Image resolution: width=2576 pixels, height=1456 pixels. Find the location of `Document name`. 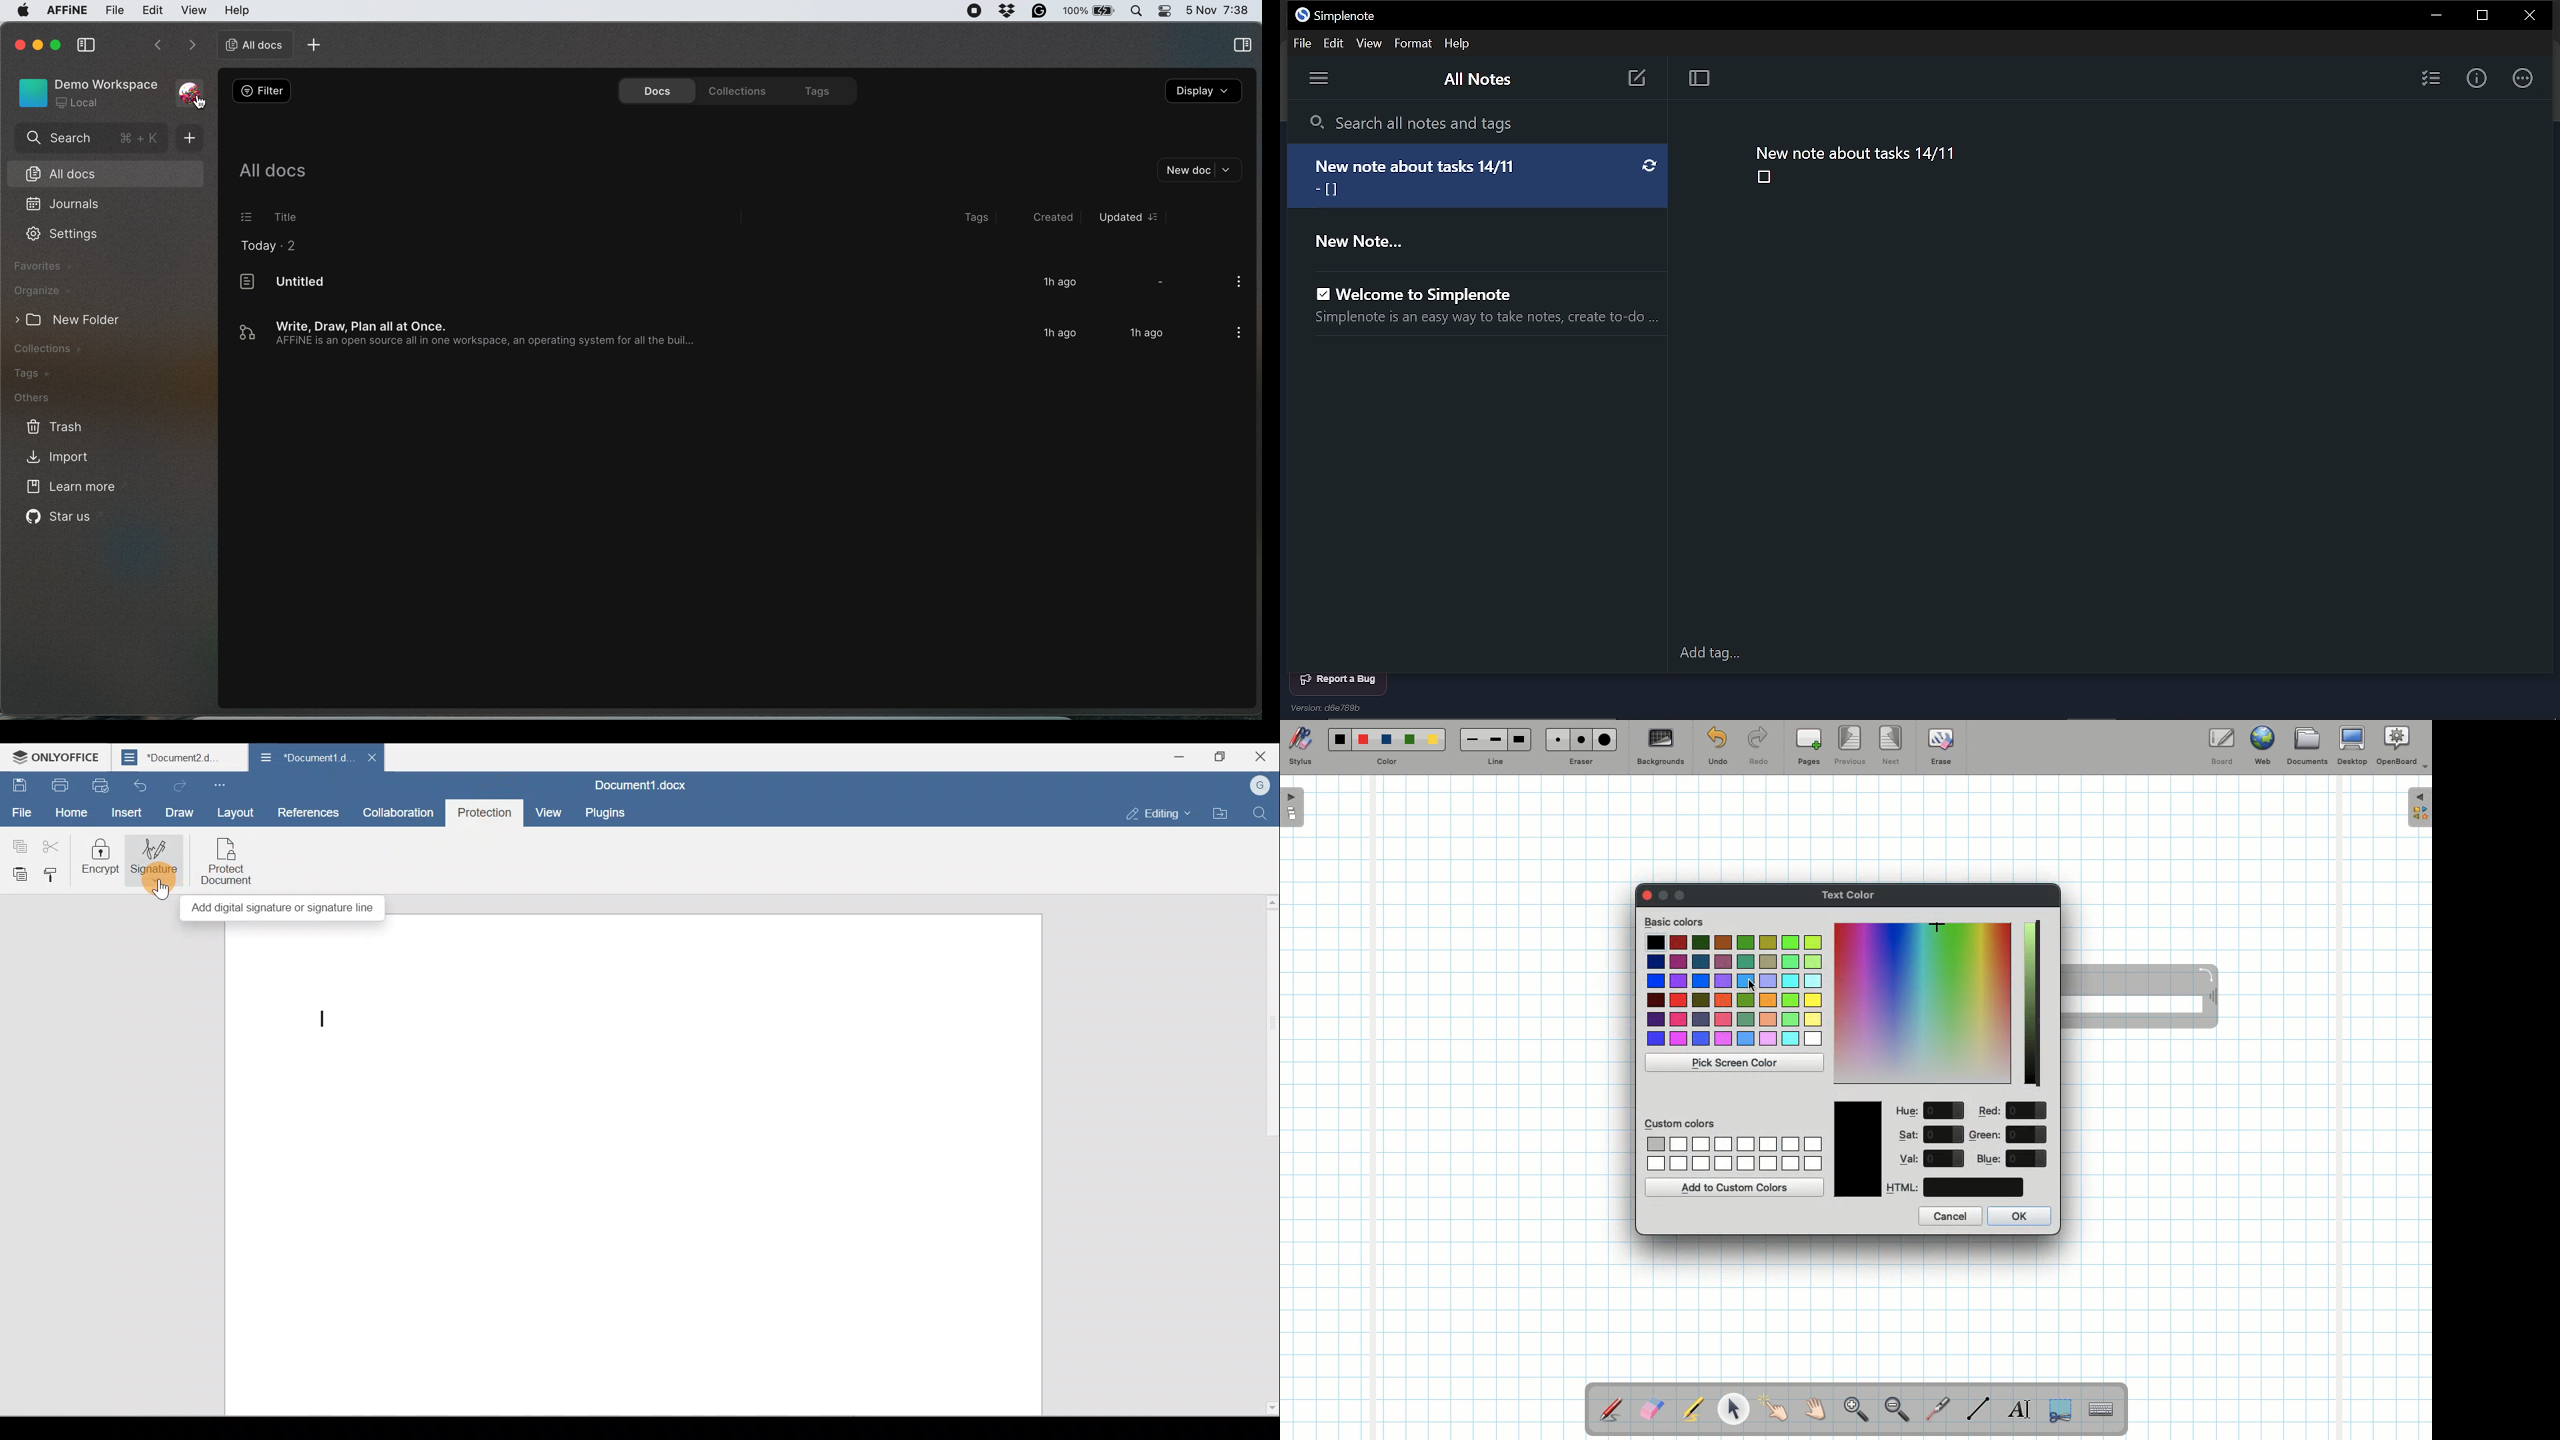

Document name is located at coordinates (305, 756).